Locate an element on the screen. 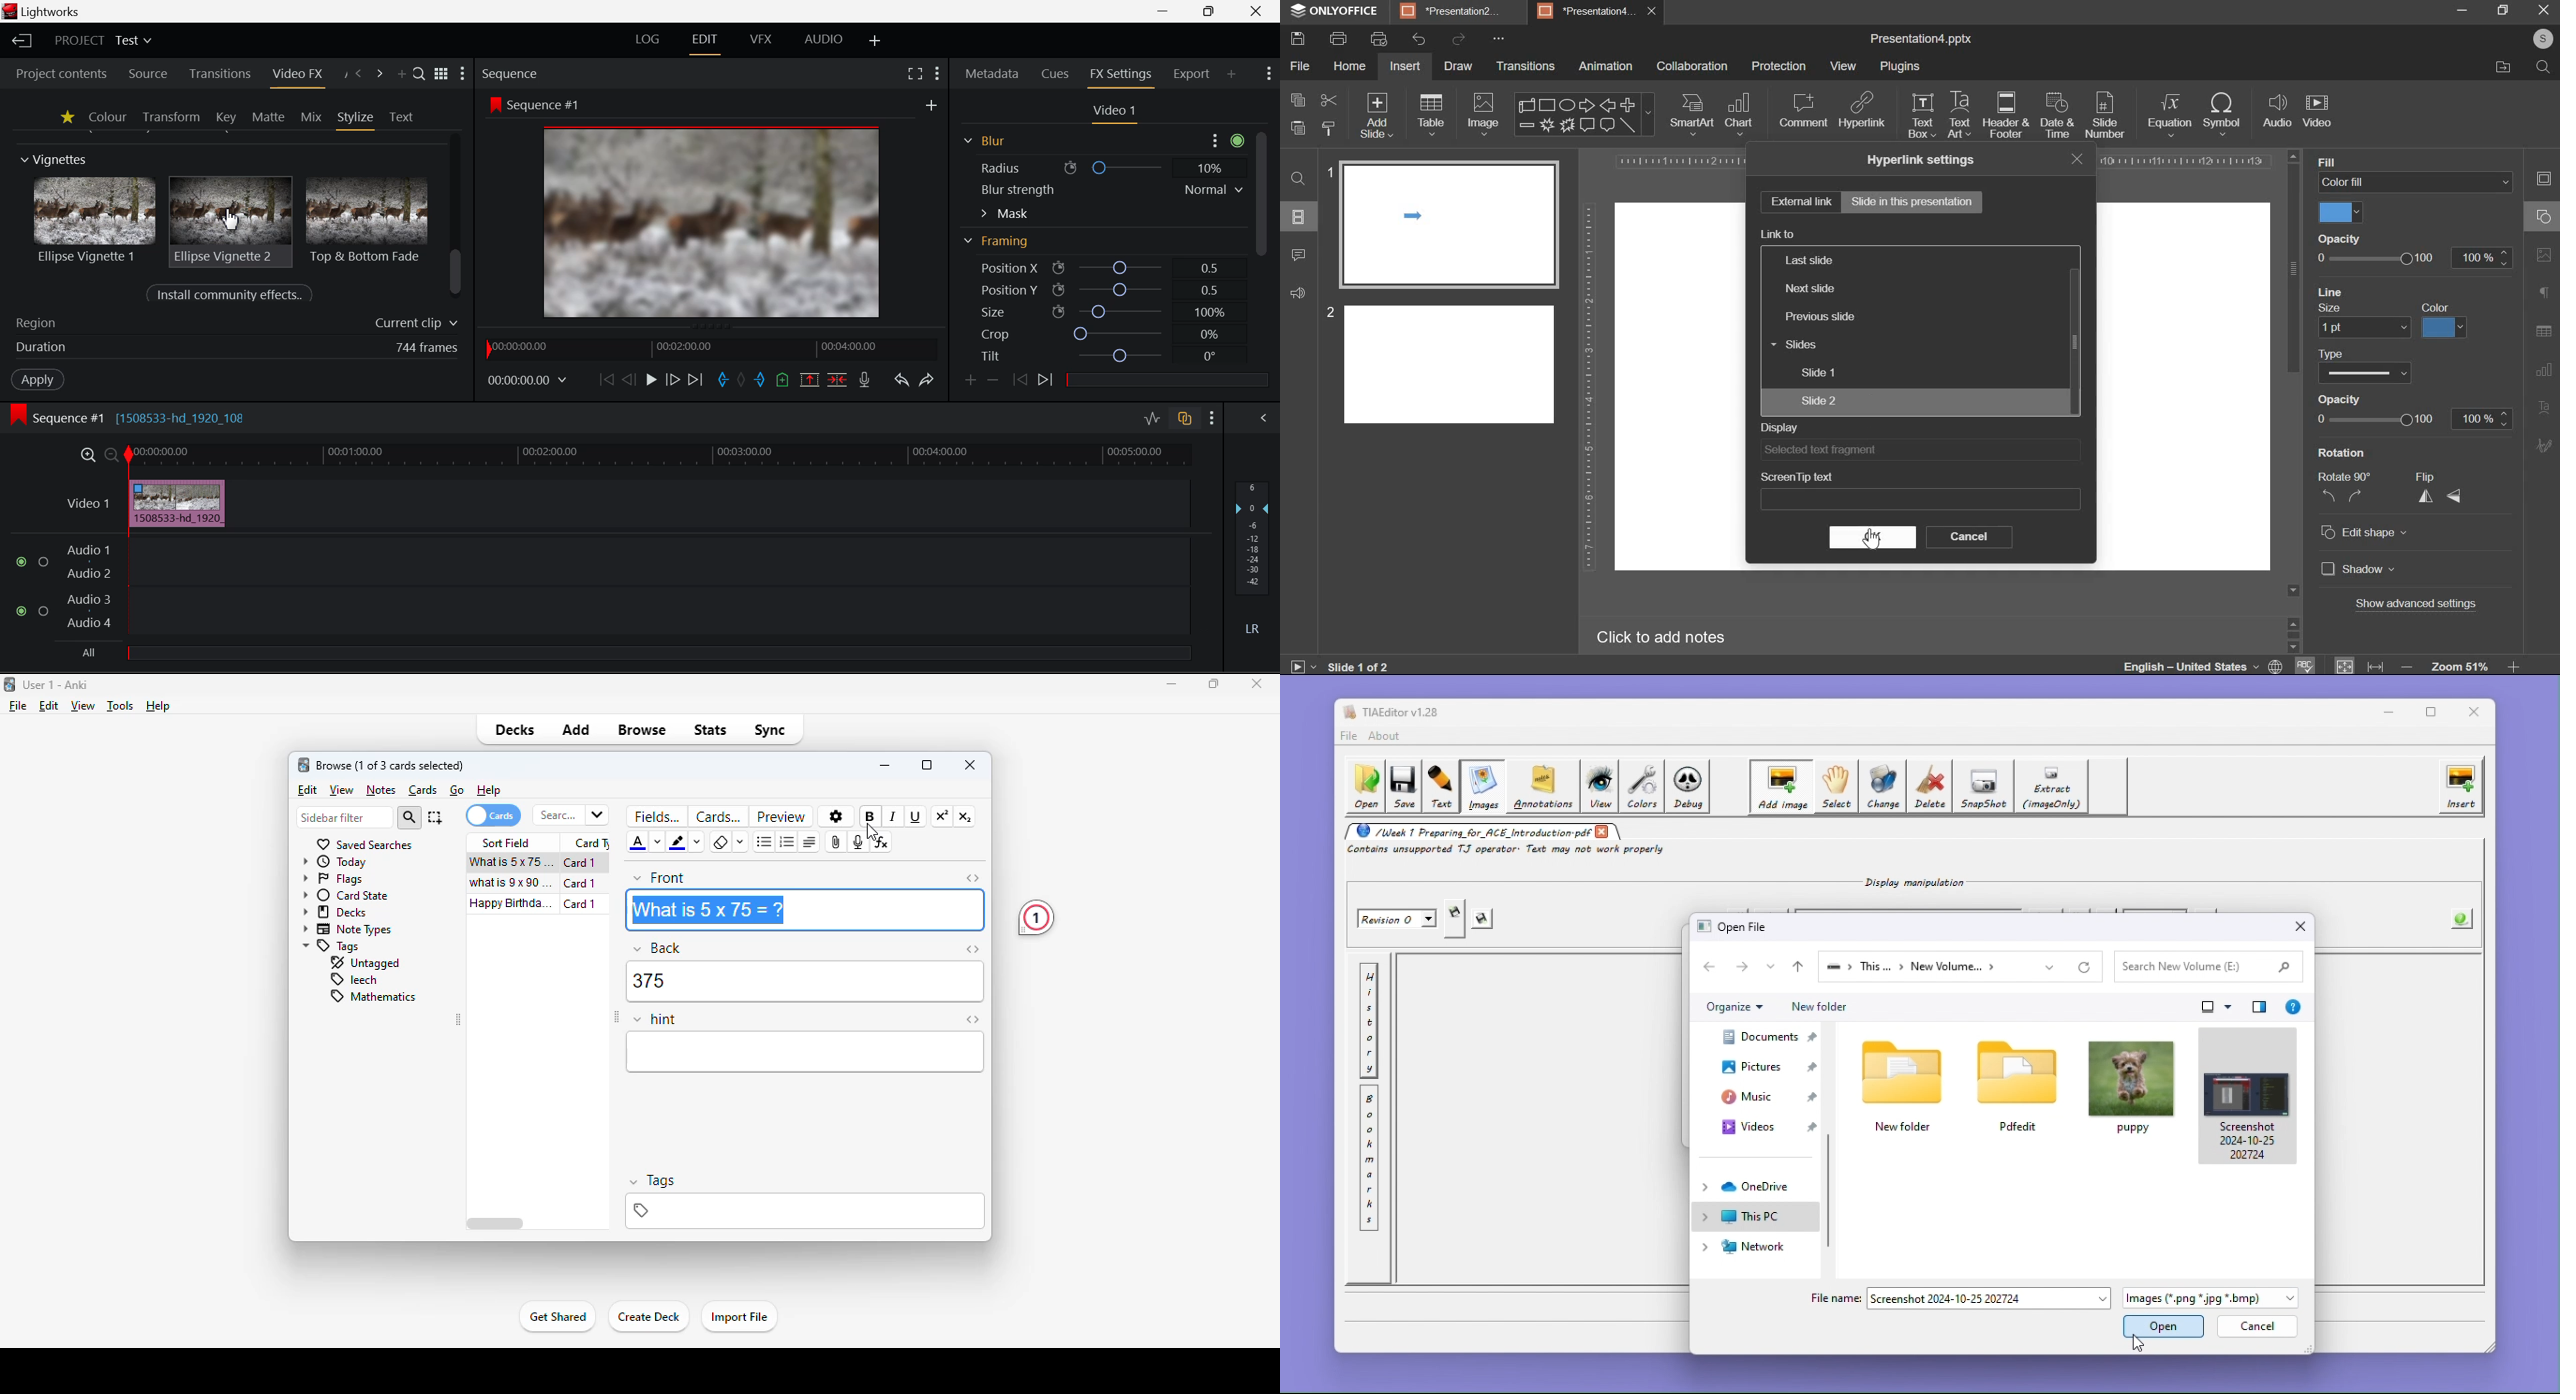 Image resolution: width=2576 pixels, height=1400 pixels. card 1 is located at coordinates (581, 884).